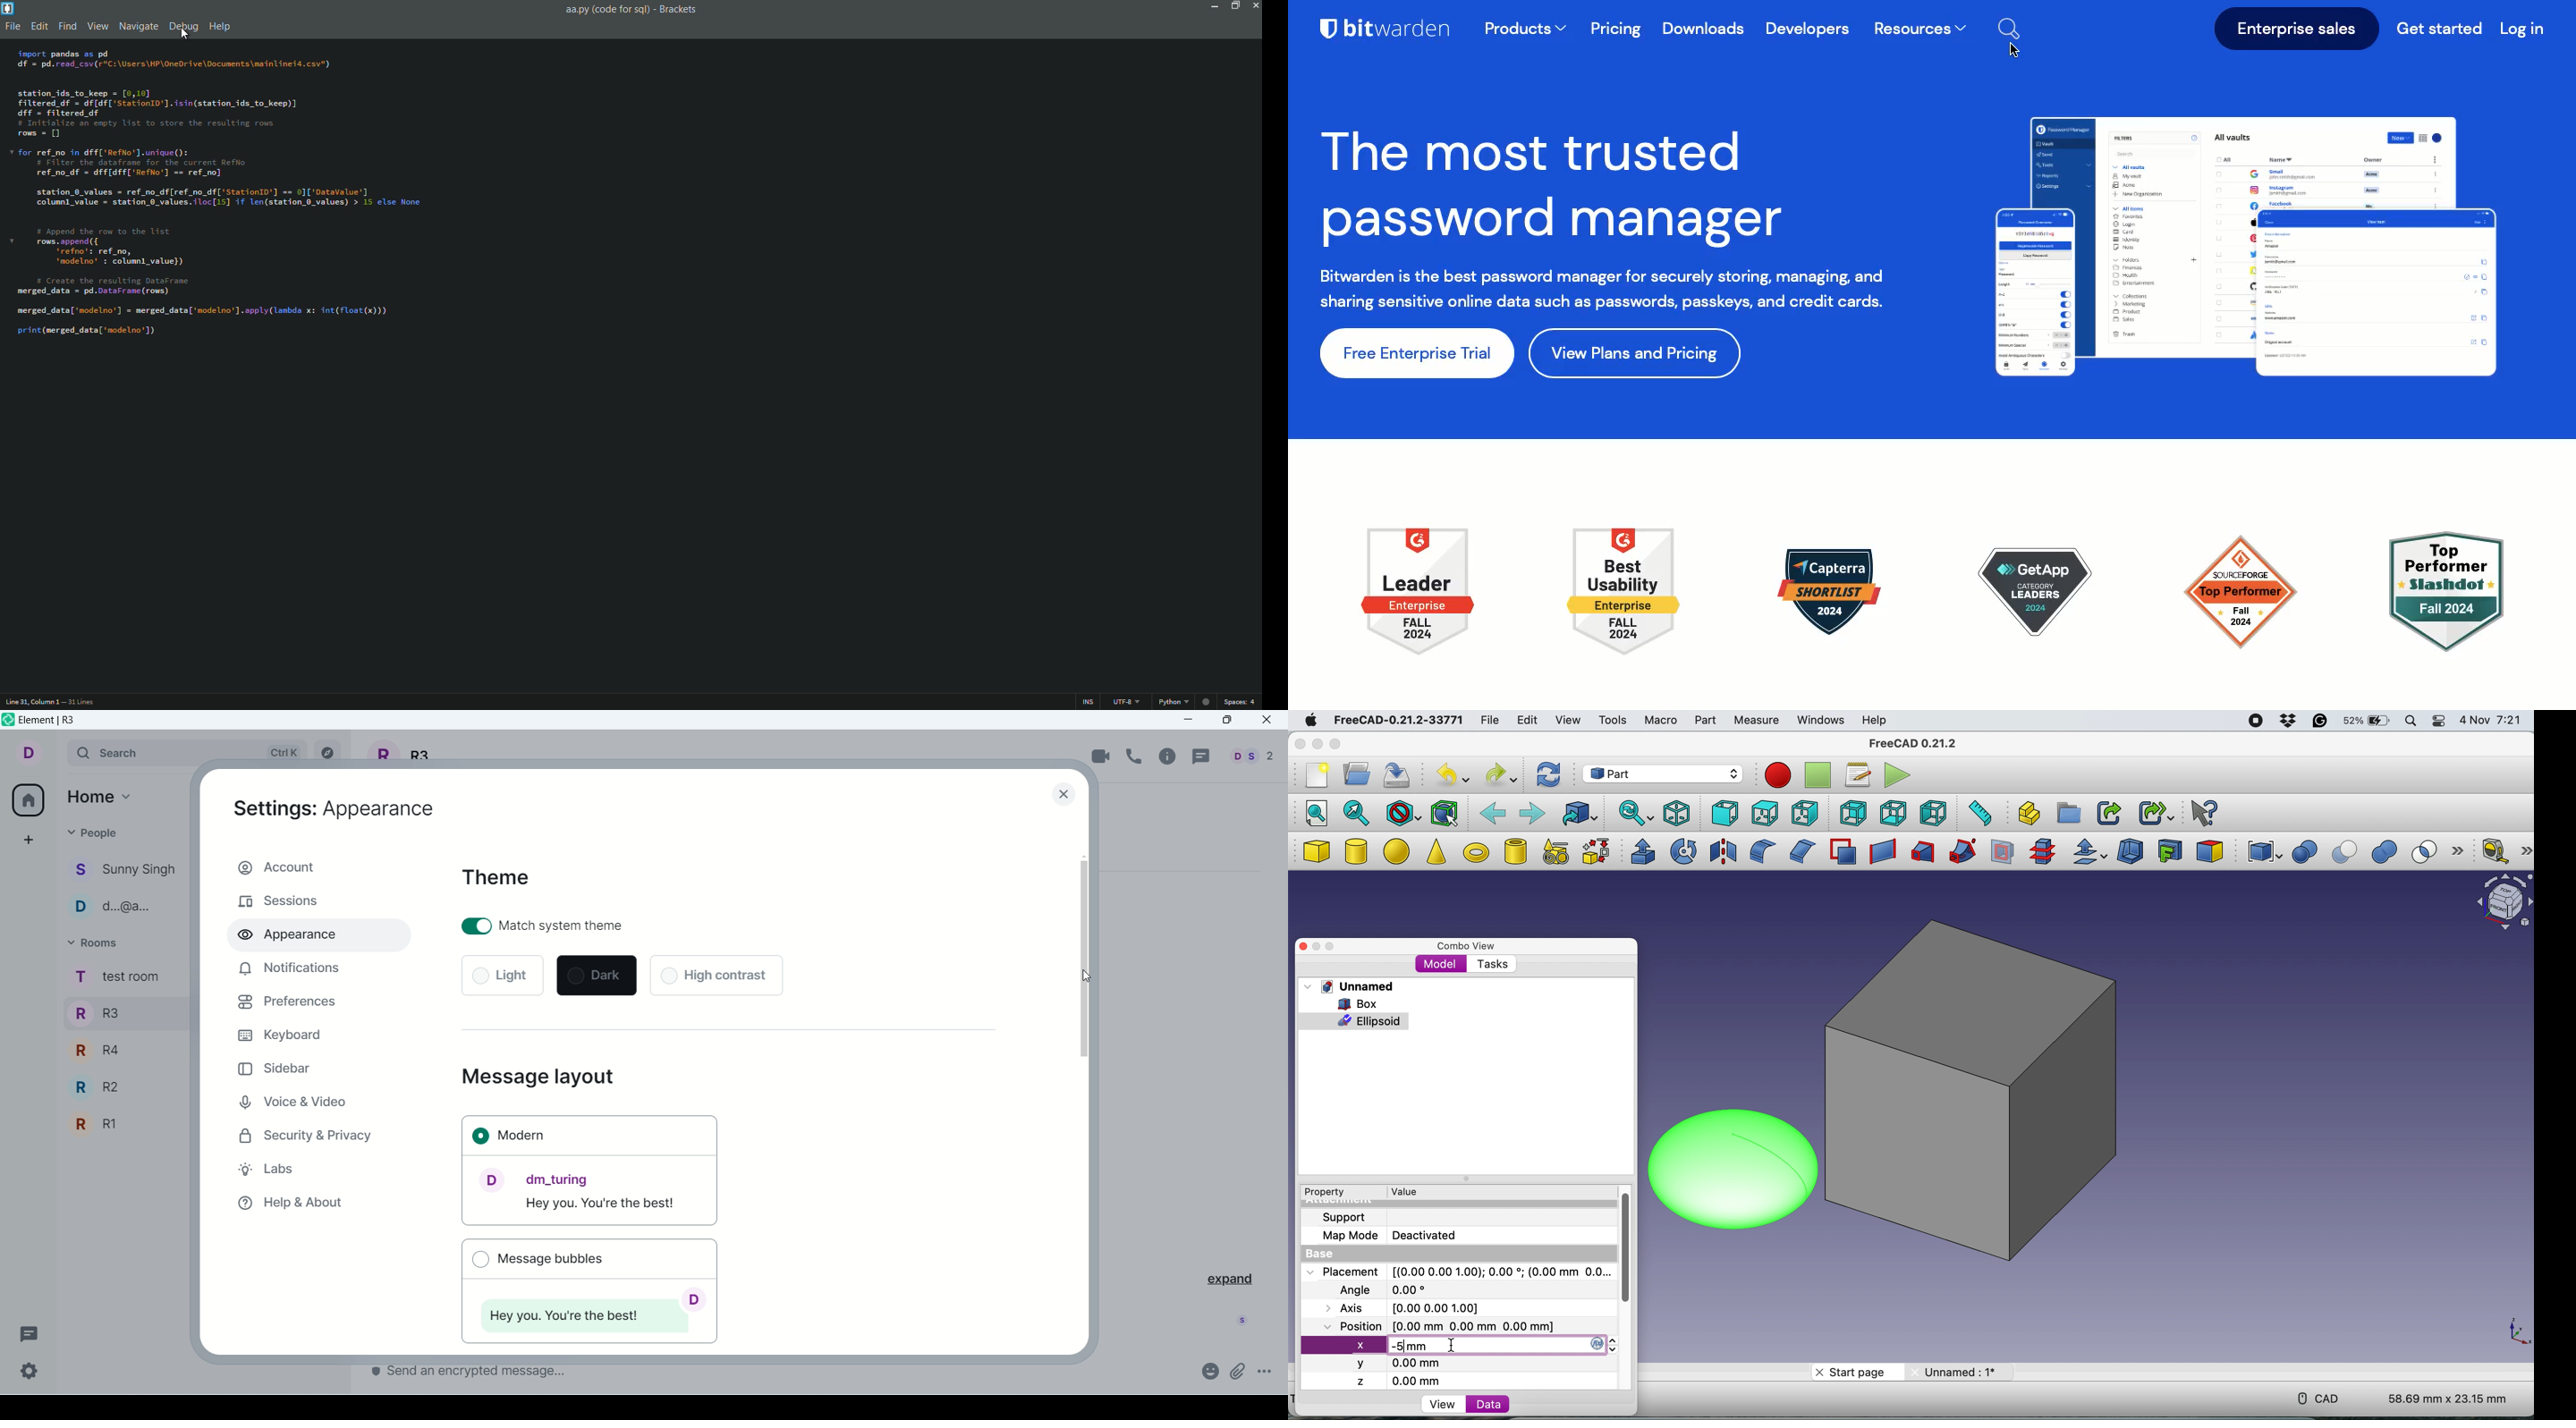  I want to click on create ruled surface, so click(1880, 852).